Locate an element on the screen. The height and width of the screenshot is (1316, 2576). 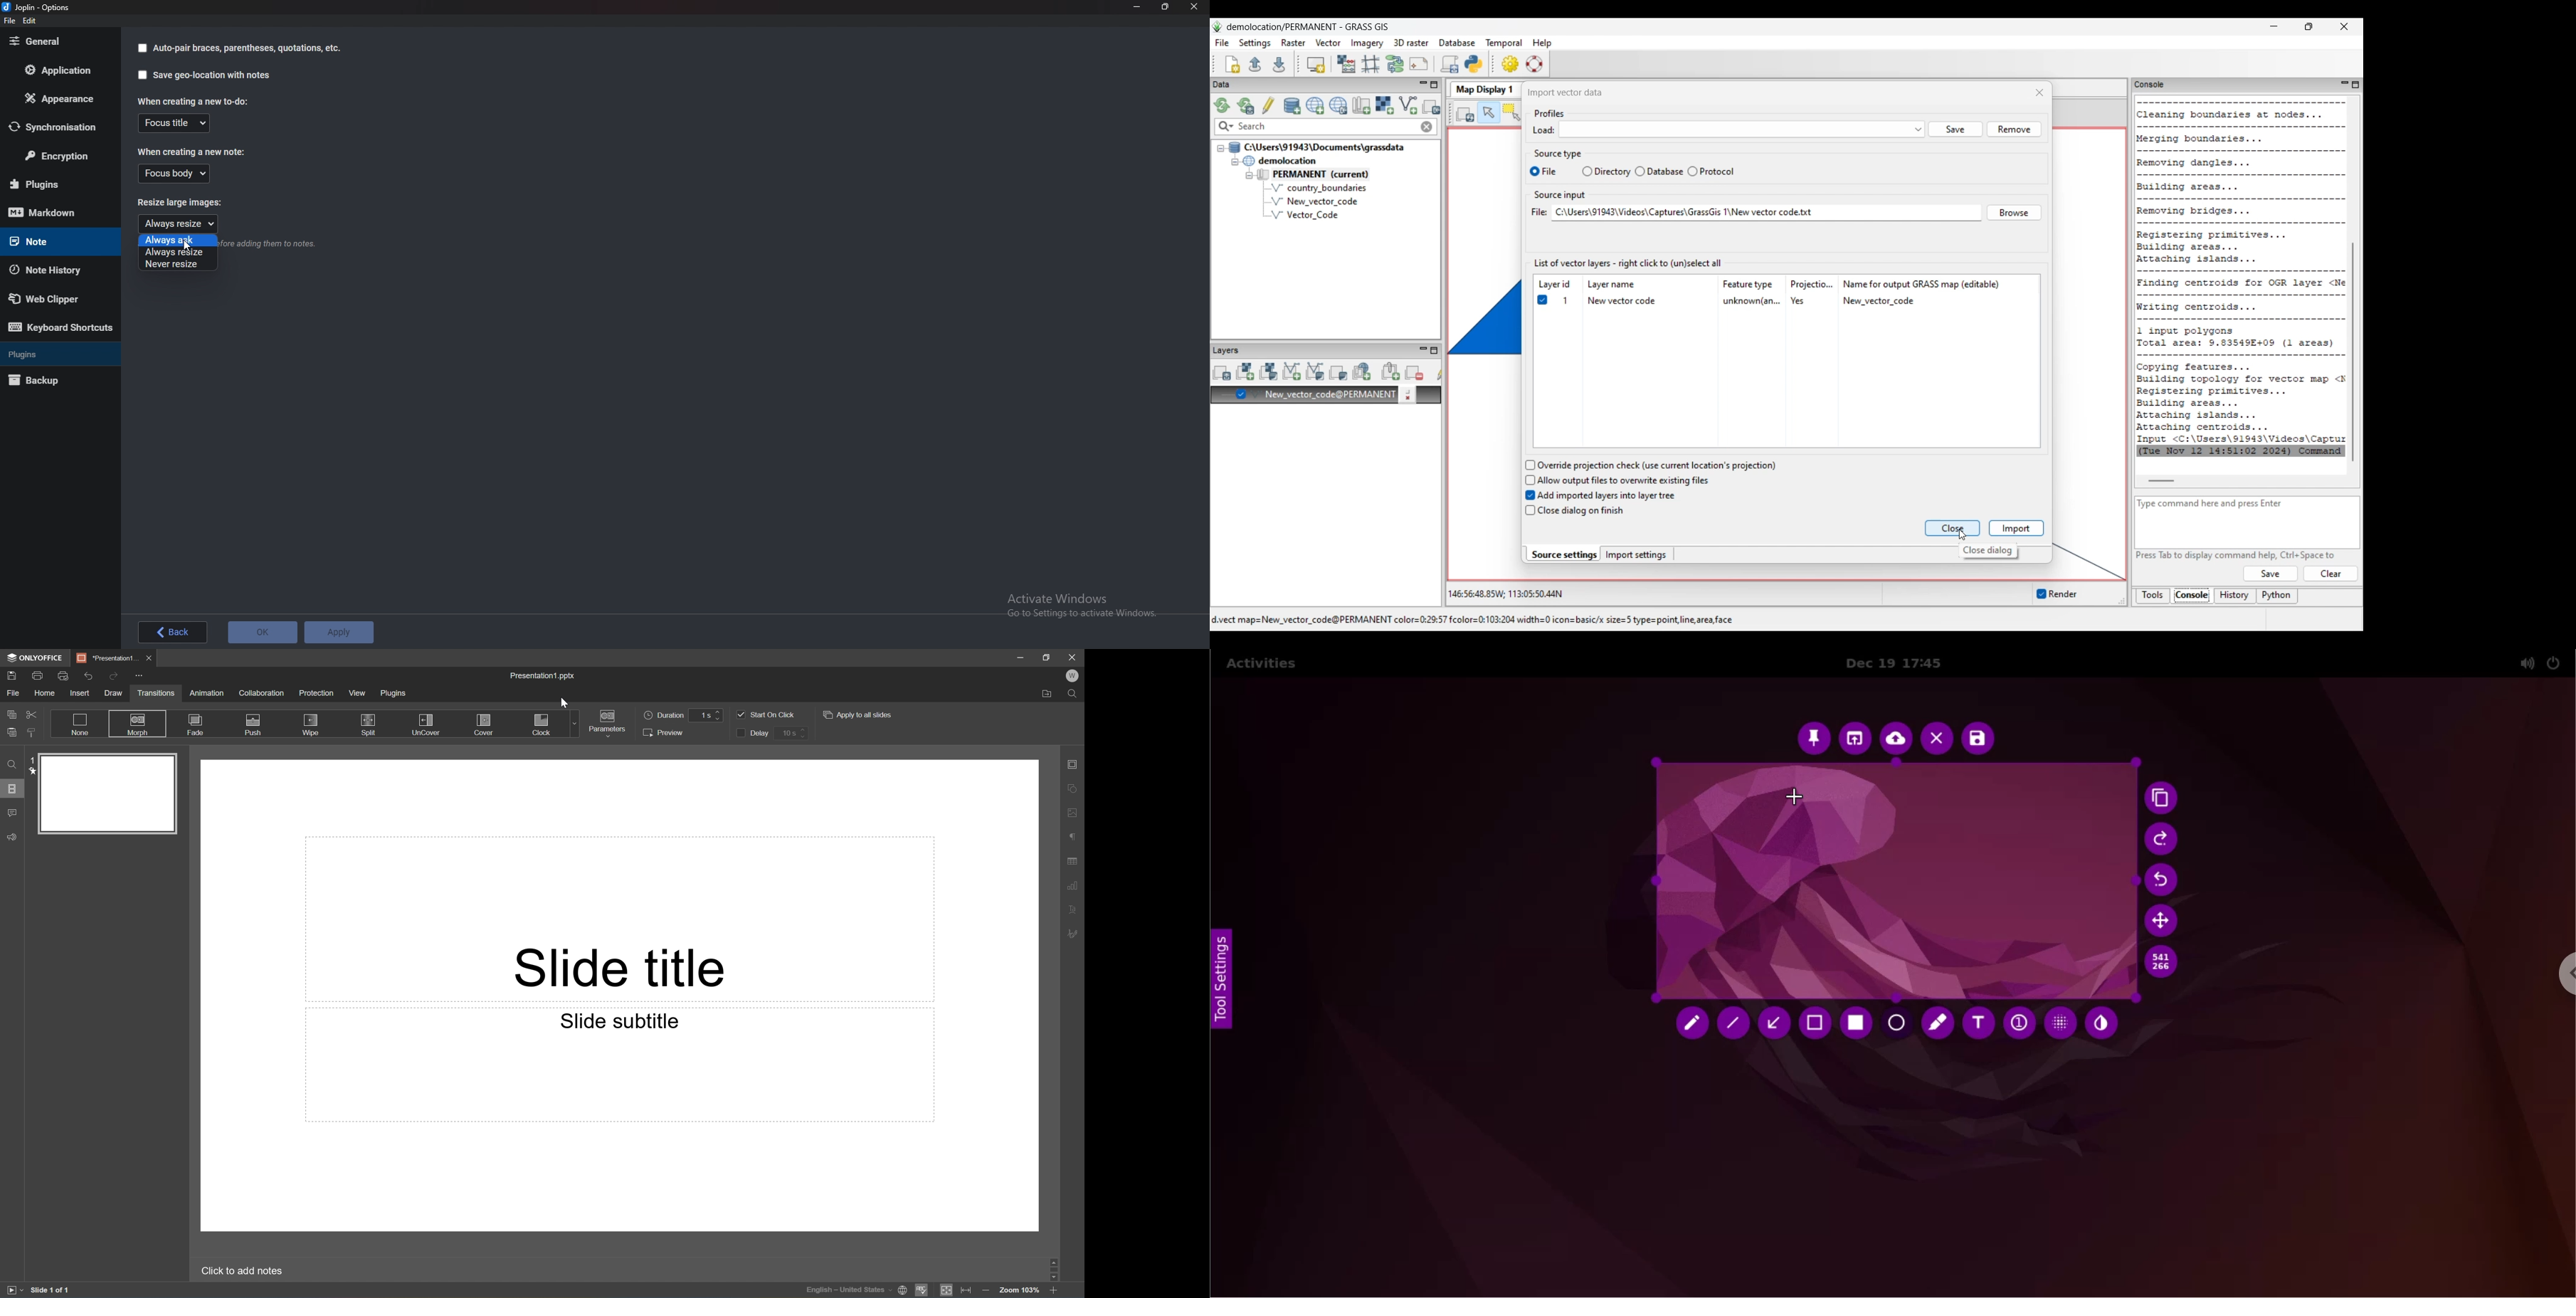
auto increment  is located at coordinates (2017, 1022).